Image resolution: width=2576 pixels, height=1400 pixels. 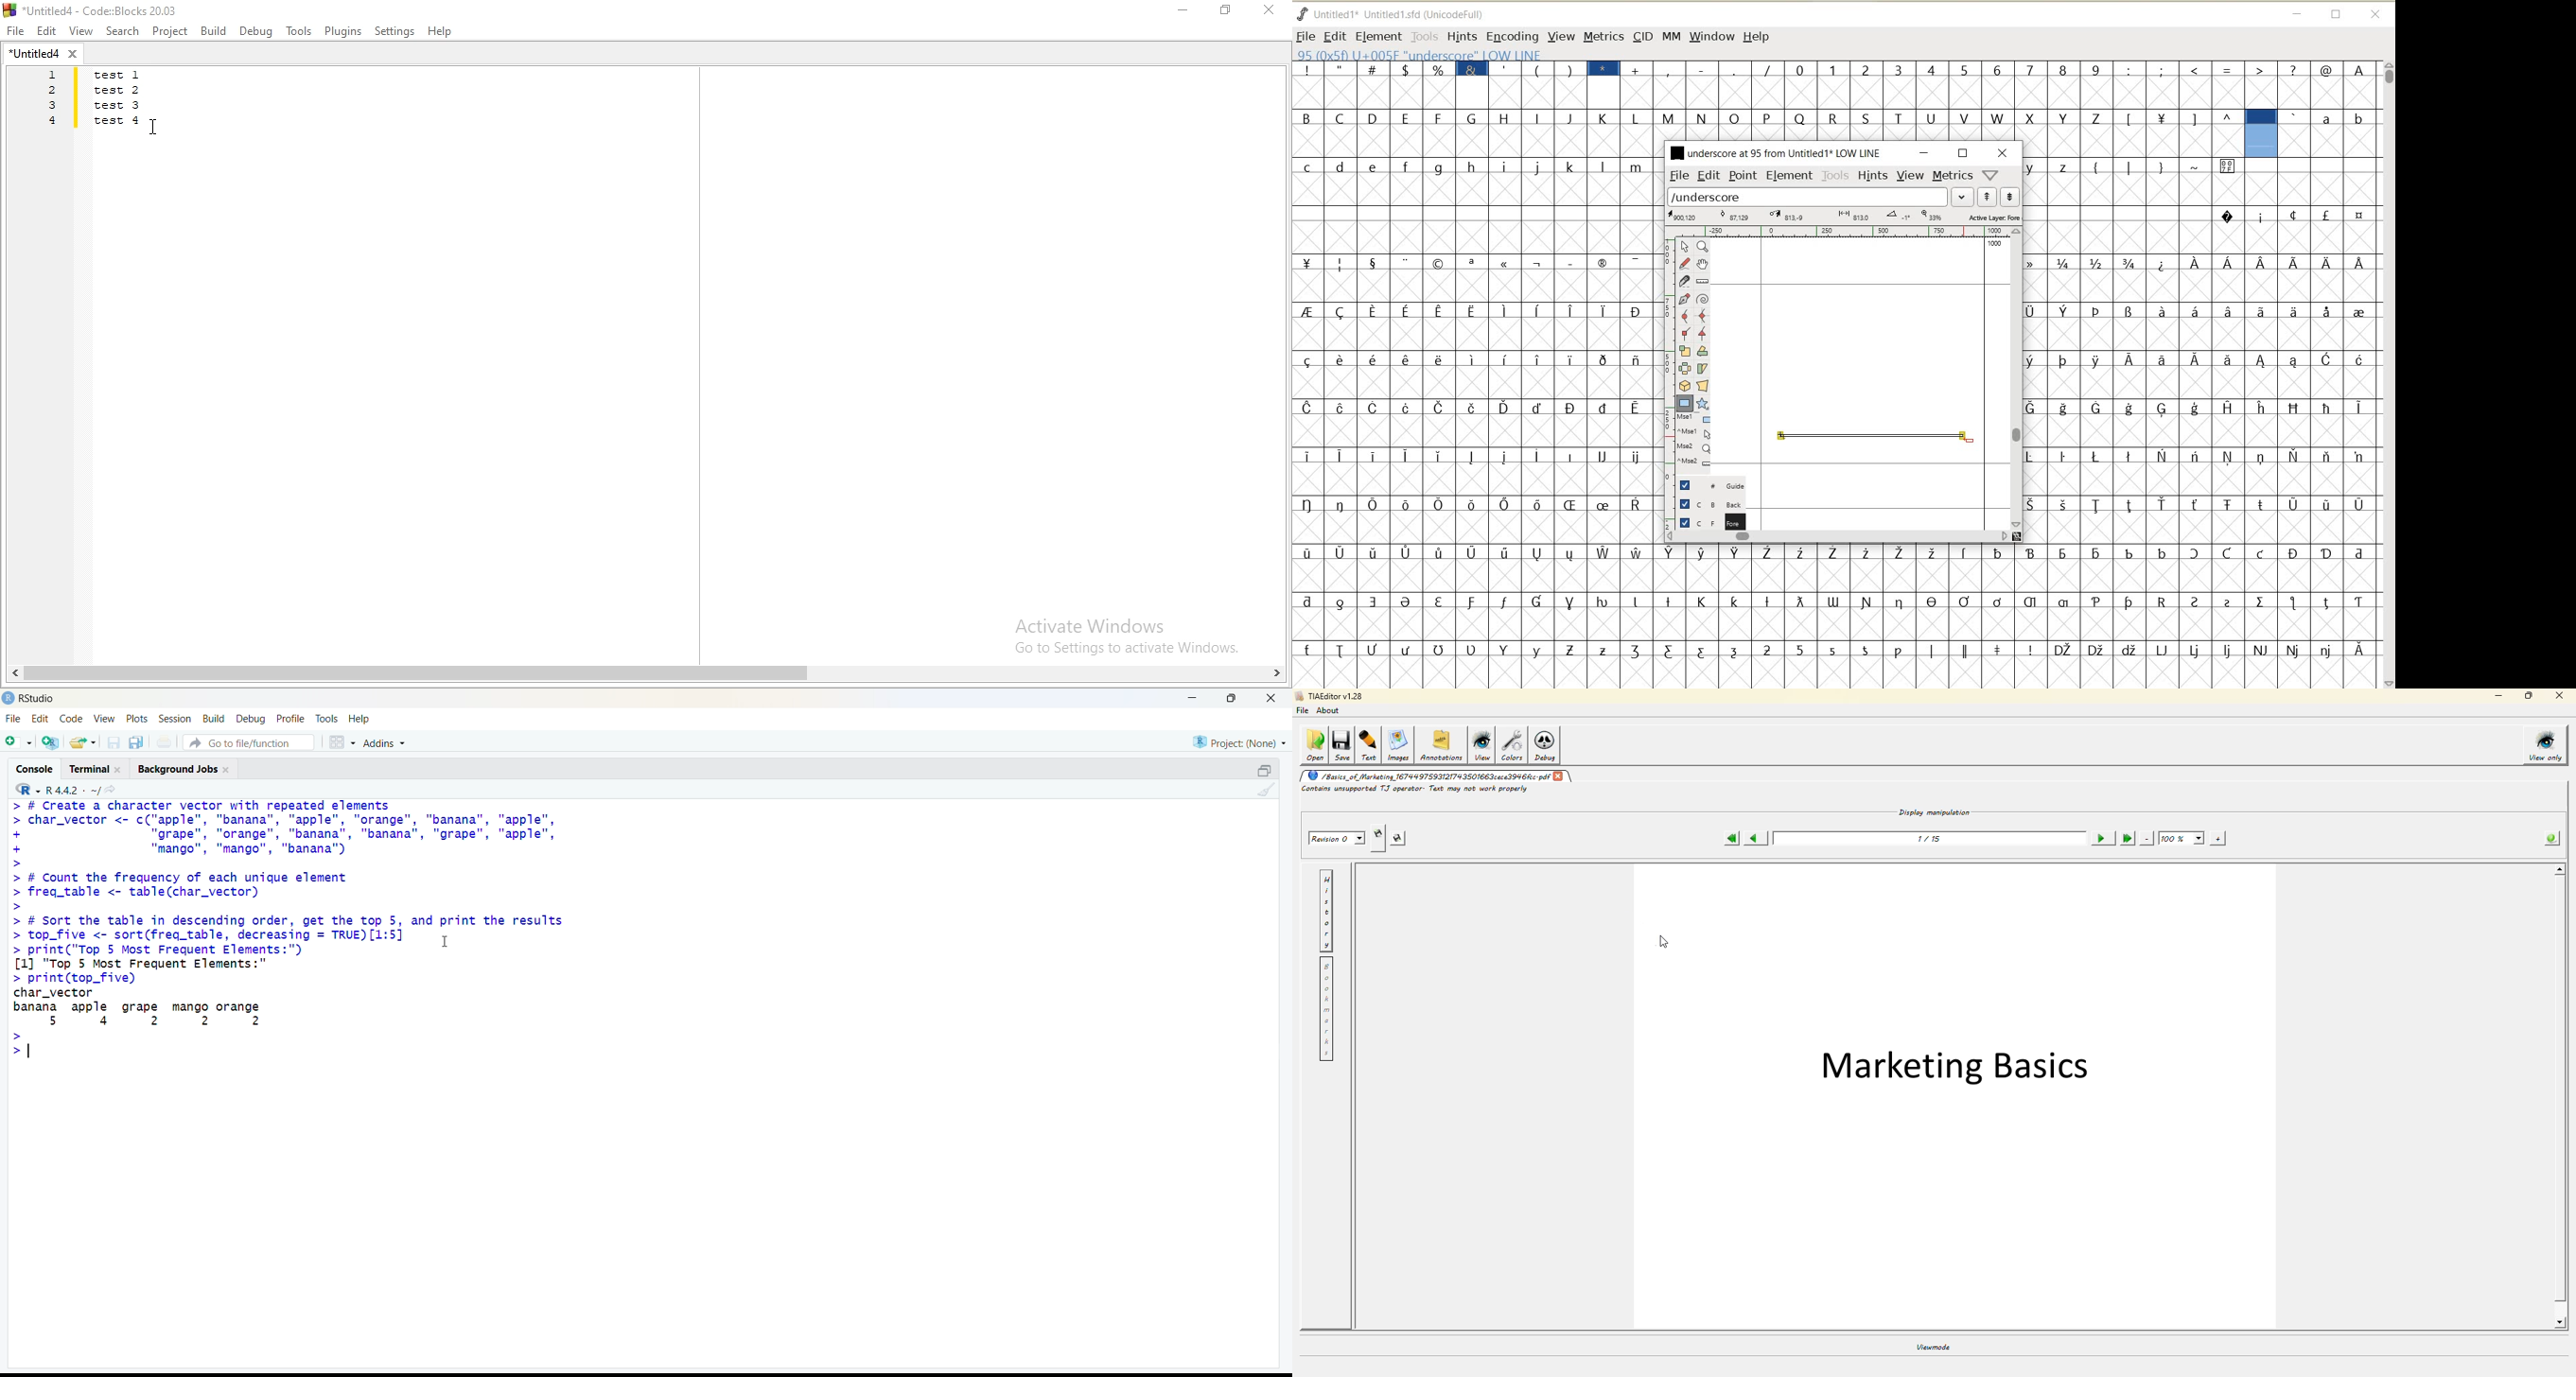 What do you see at coordinates (1272, 699) in the screenshot?
I see `Close` at bounding box center [1272, 699].